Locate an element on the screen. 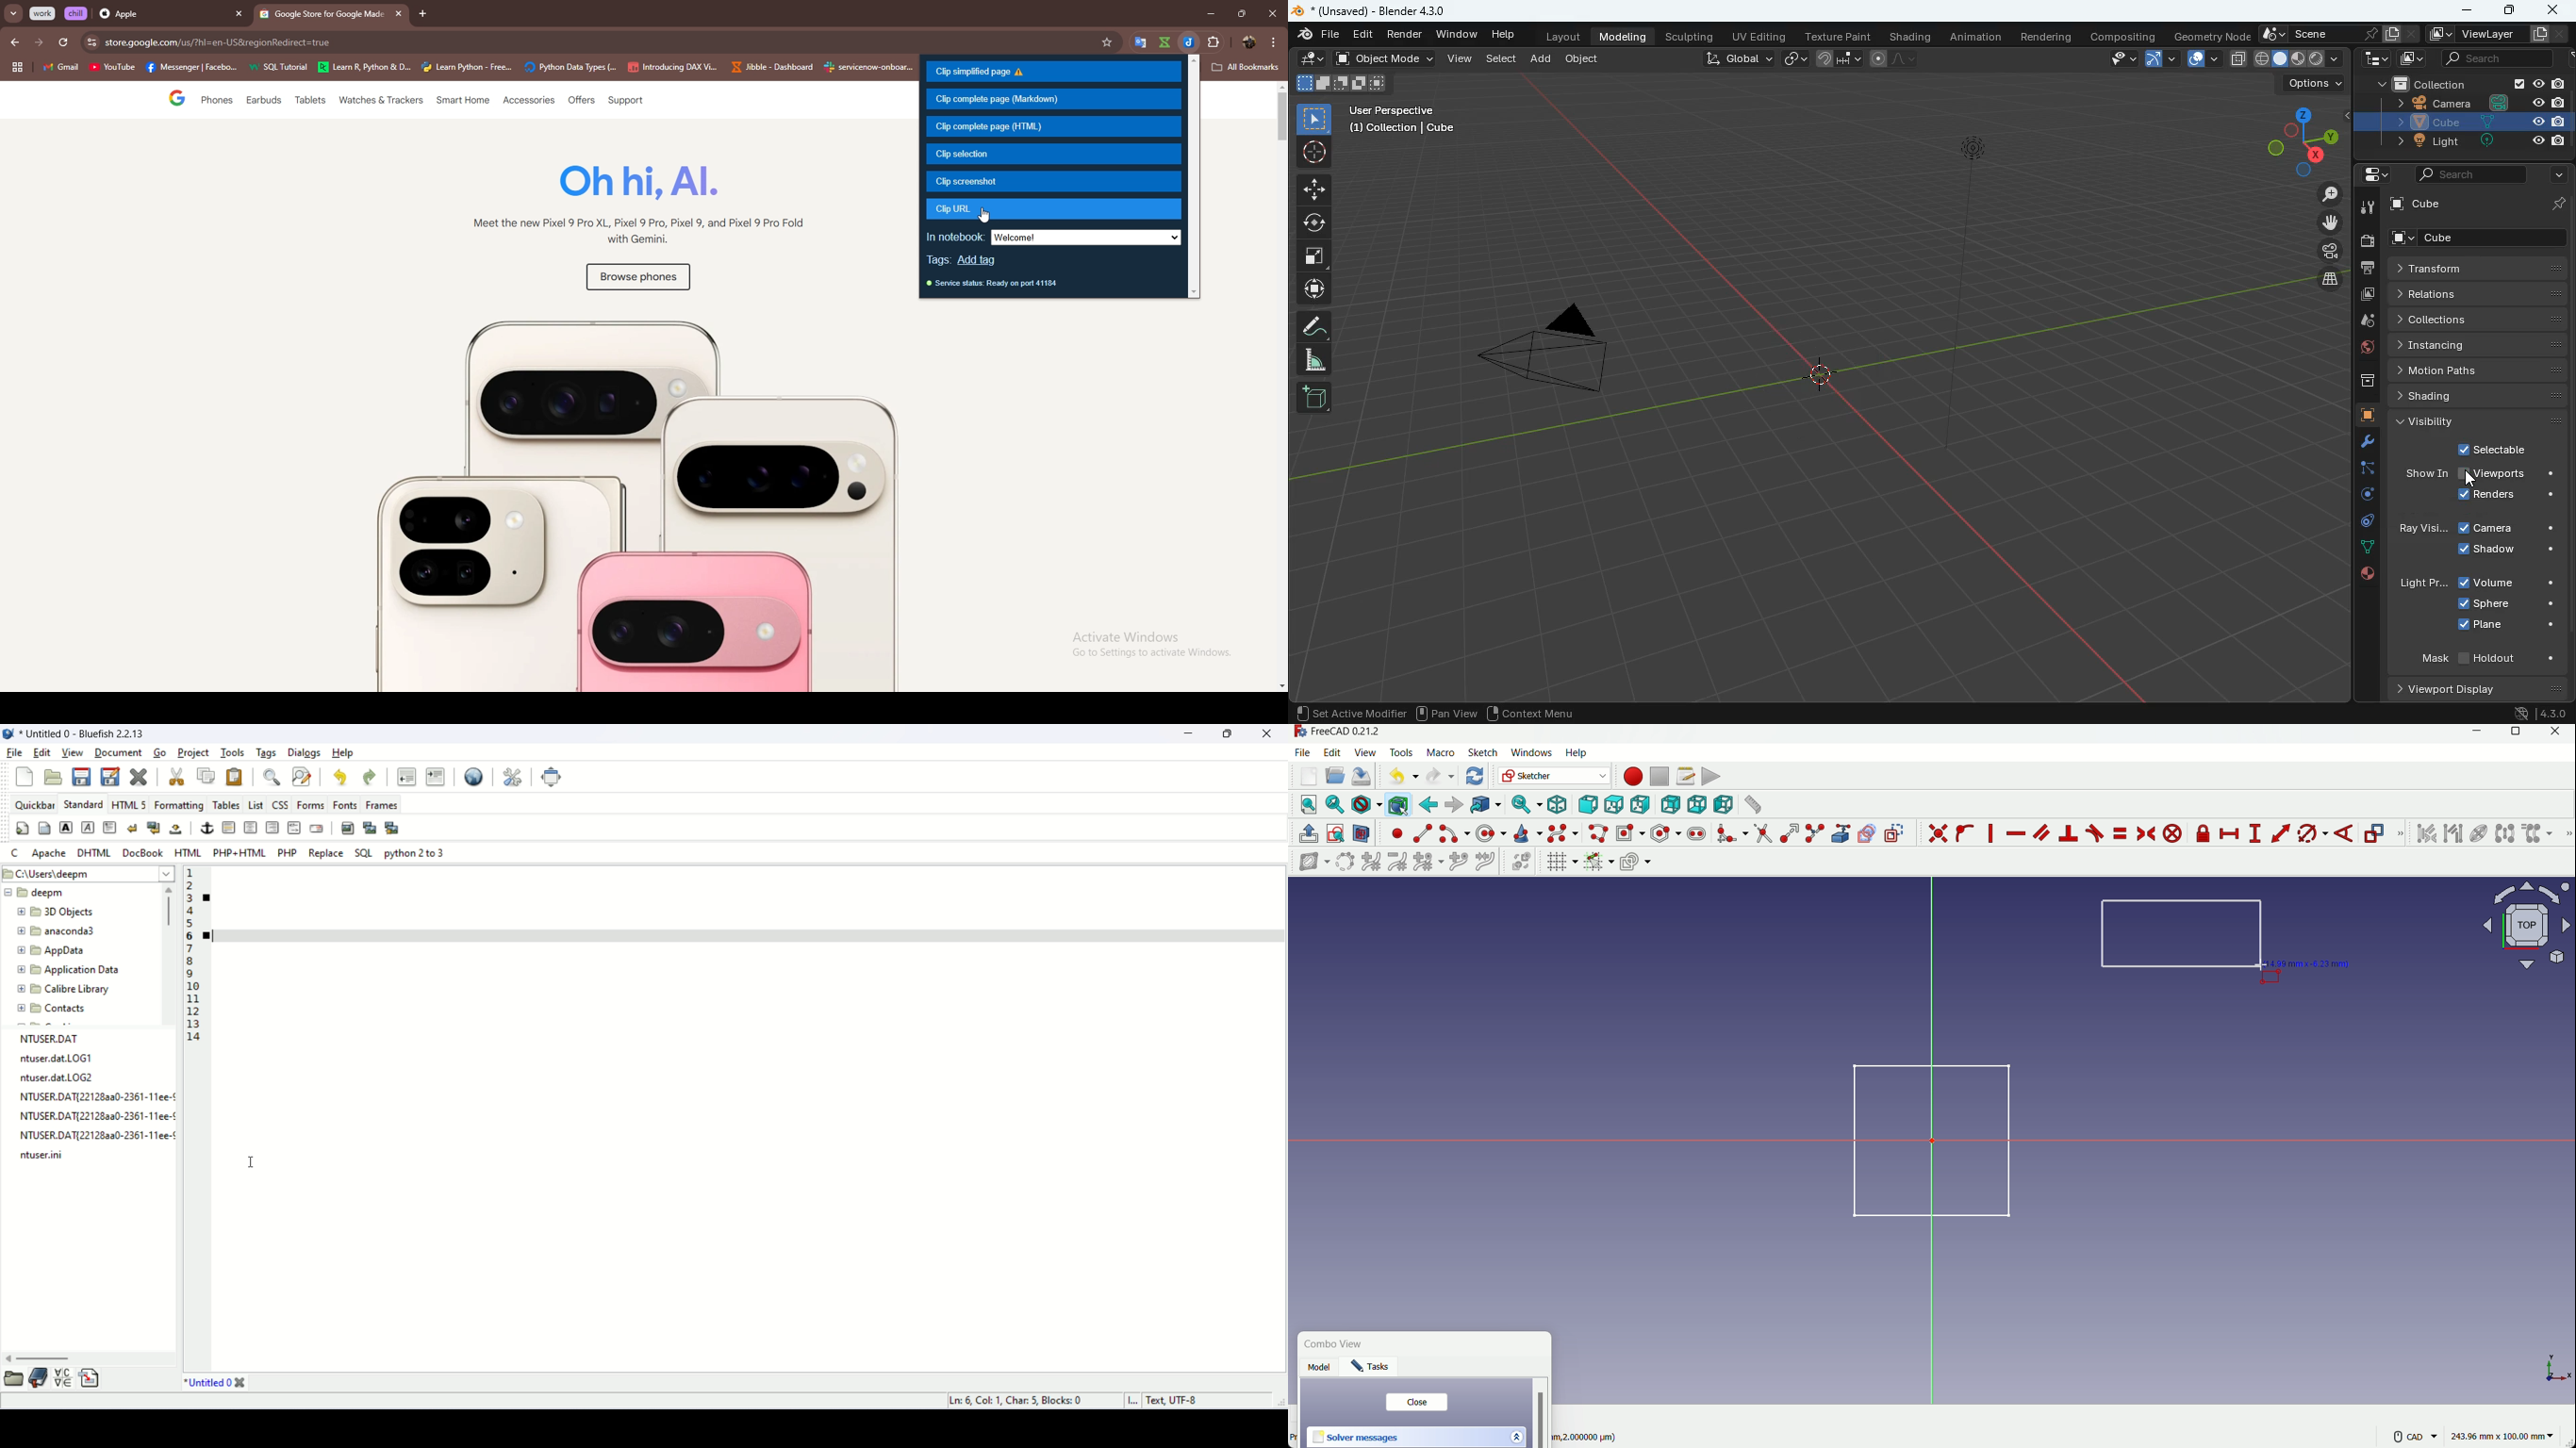 The image size is (2576, 1456). Solver Messages is located at coordinates (1356, 1438).